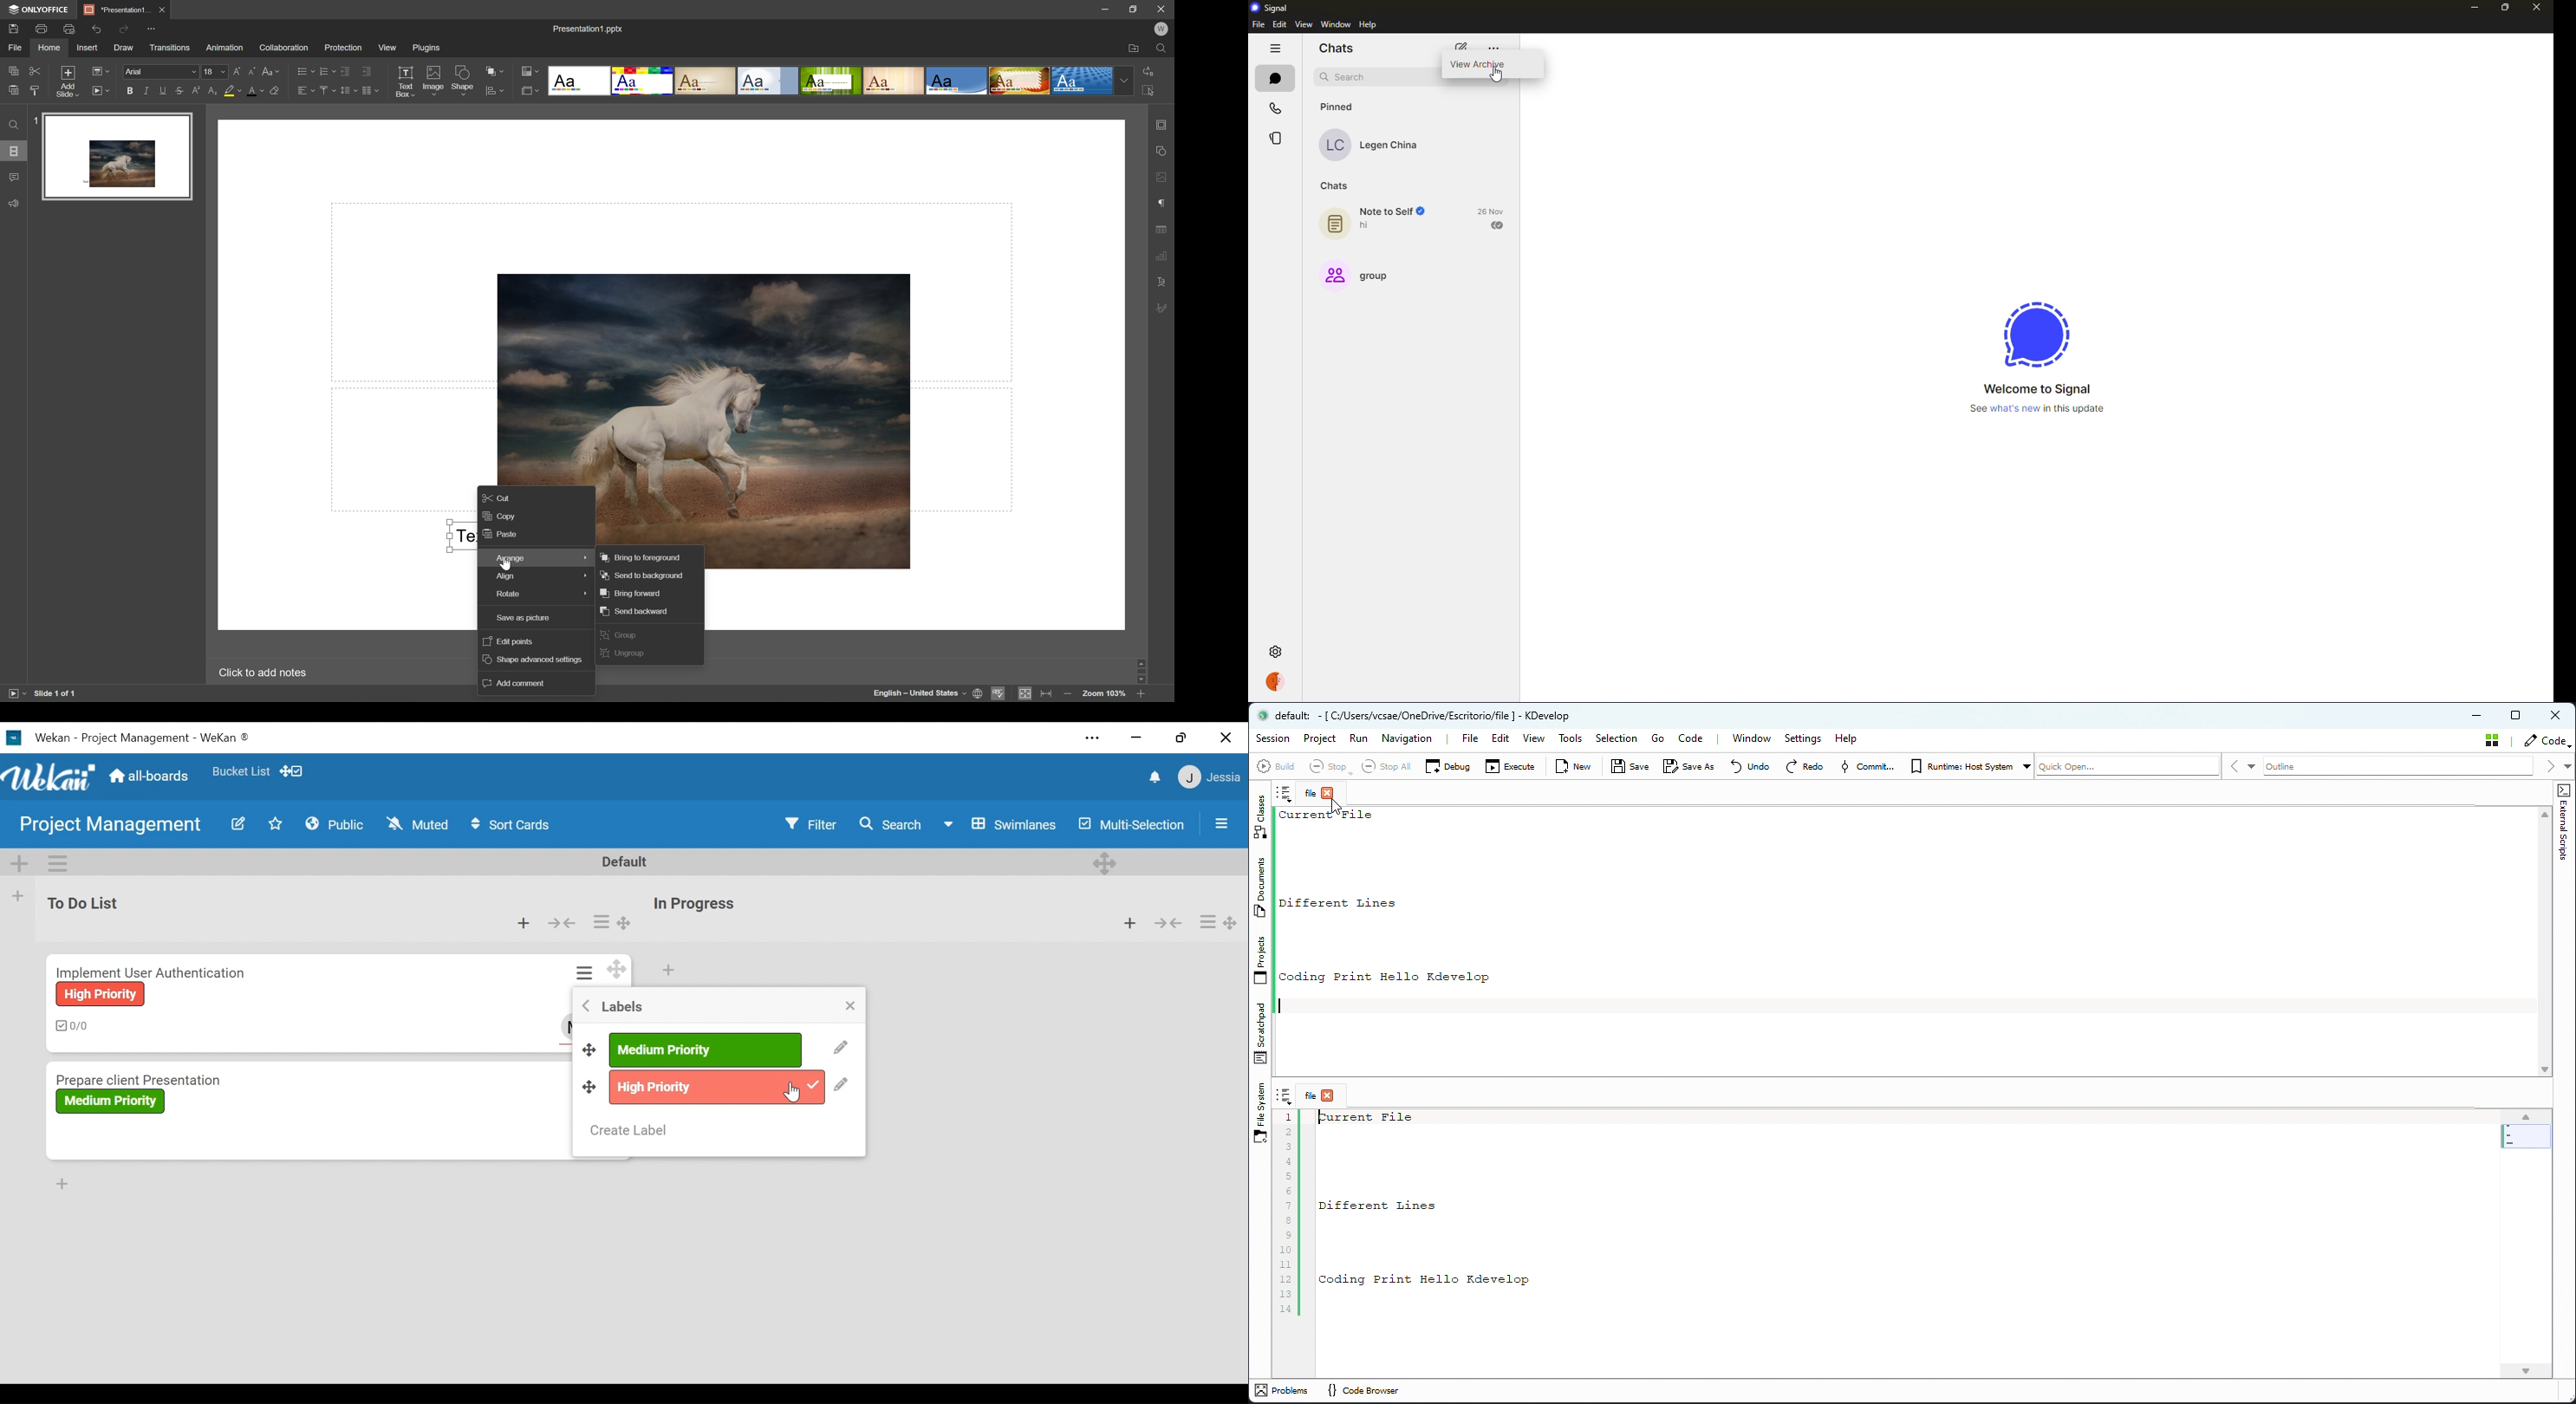 The height and width of the screenshot is (1428, 2576). Describe the element at coordinates (795, 1093) in the screenshot. I see `Cursor` at that location.